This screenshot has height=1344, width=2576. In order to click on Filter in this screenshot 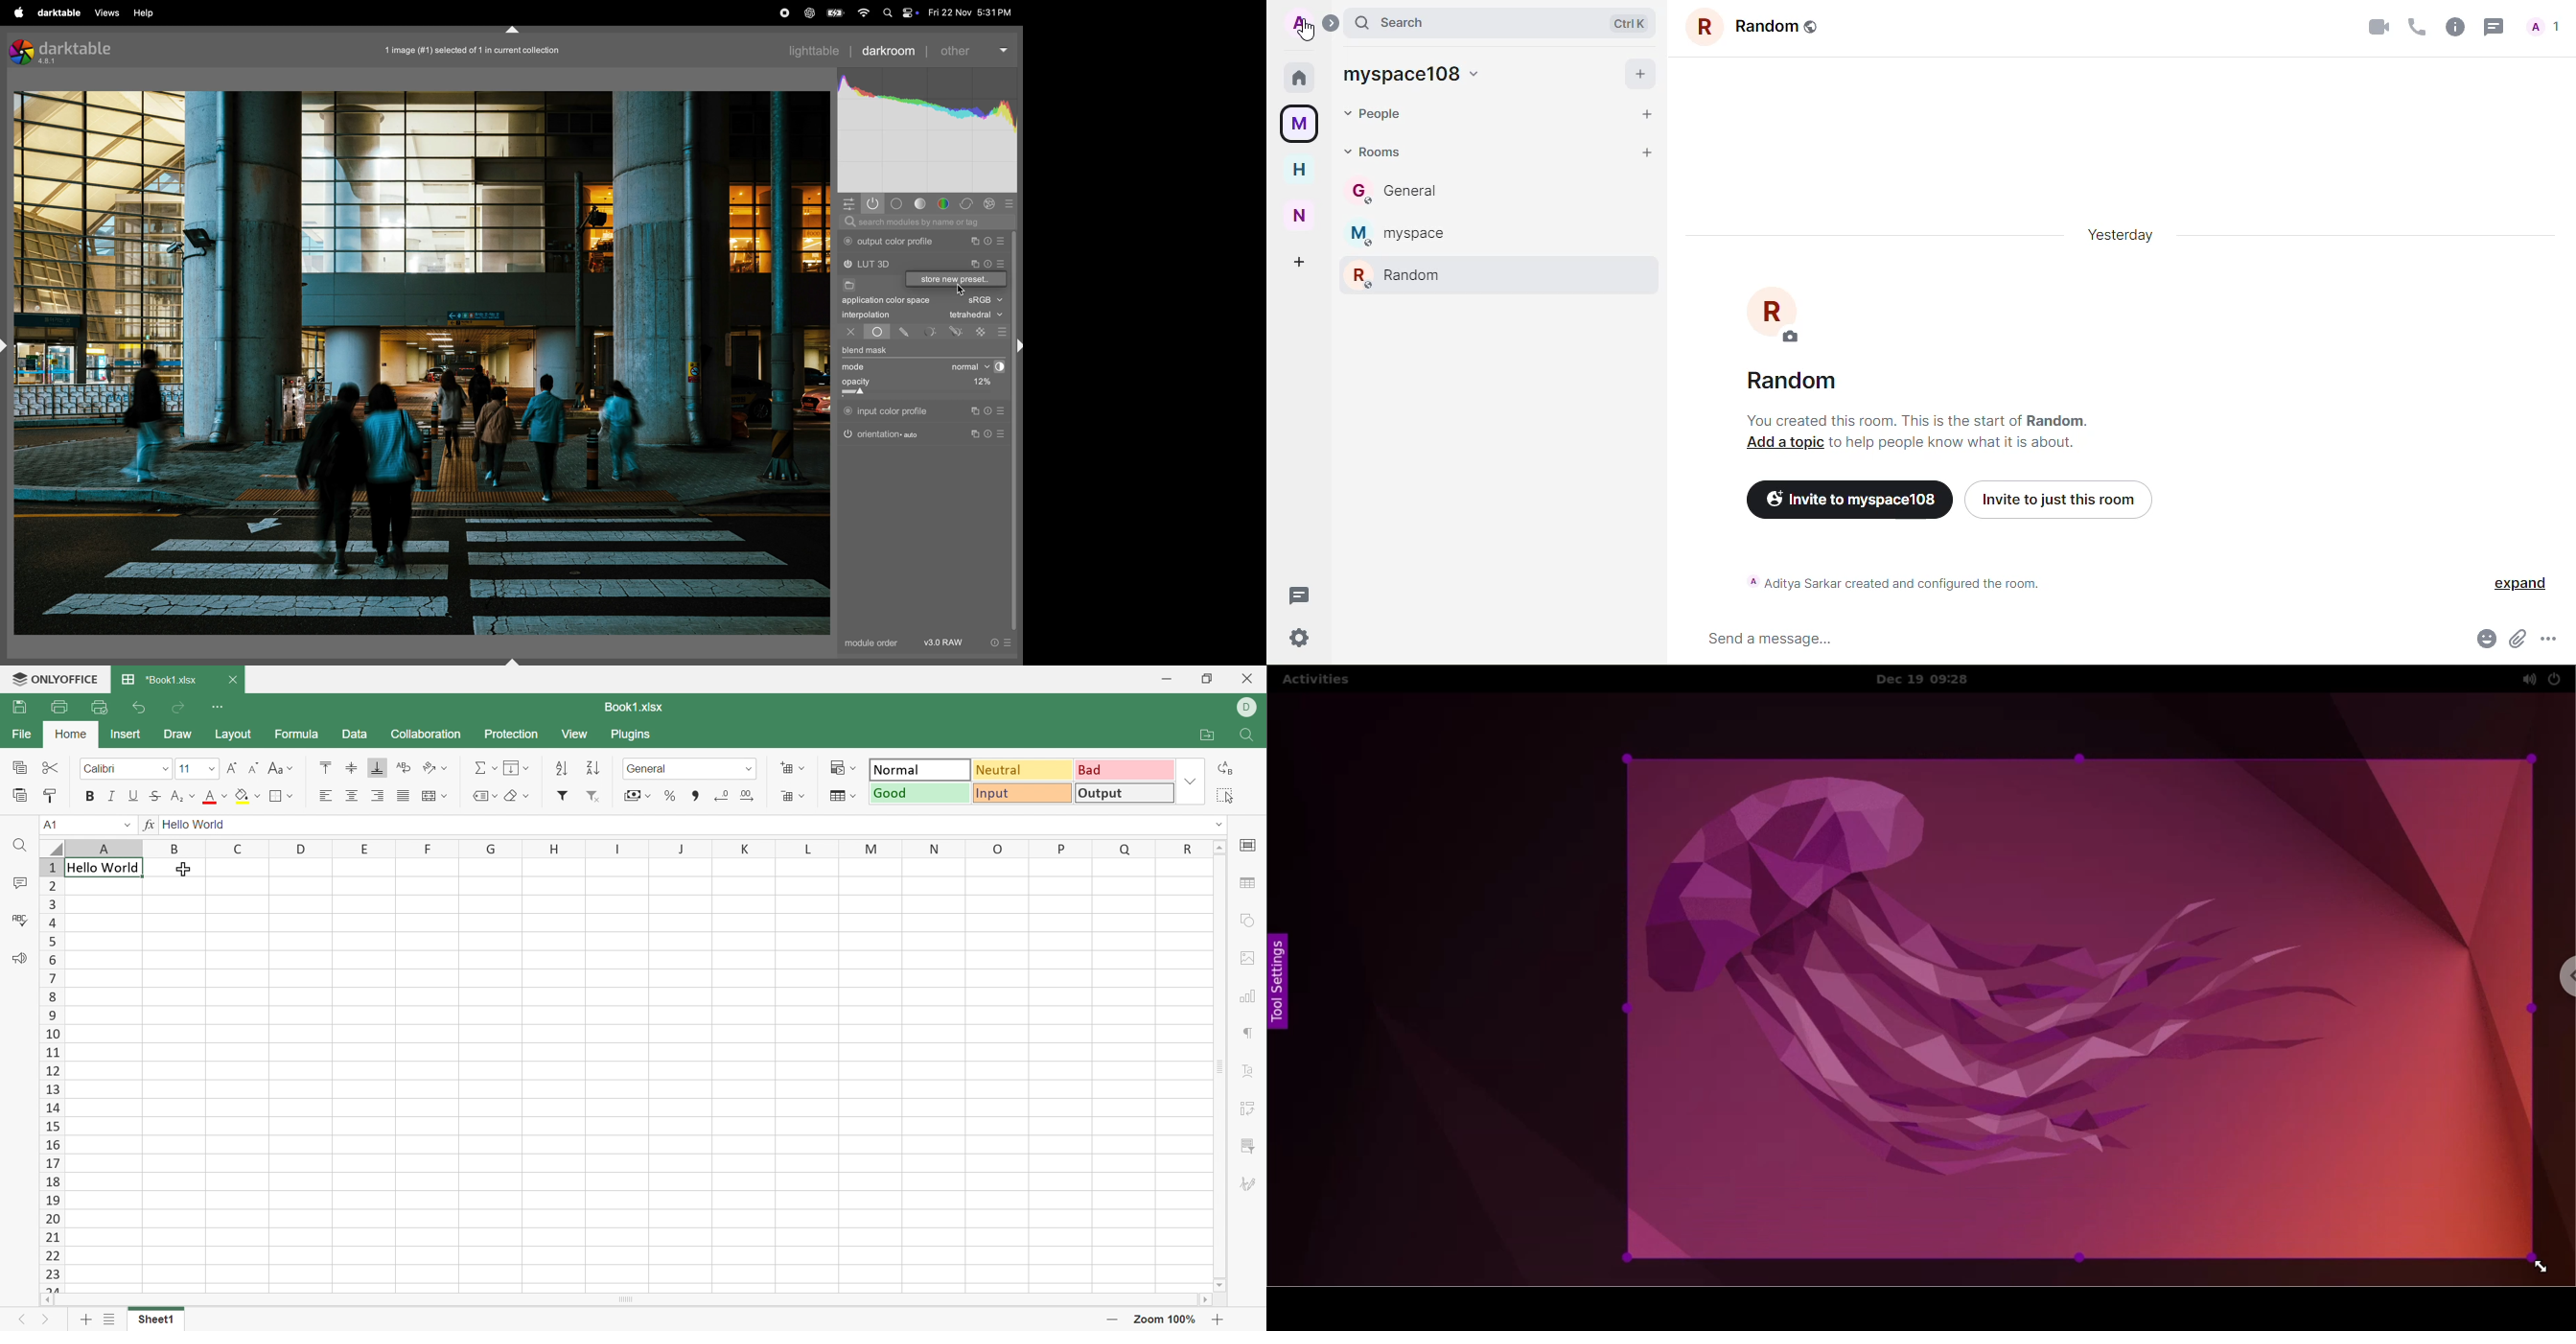, I will do `click(562, 796)`.